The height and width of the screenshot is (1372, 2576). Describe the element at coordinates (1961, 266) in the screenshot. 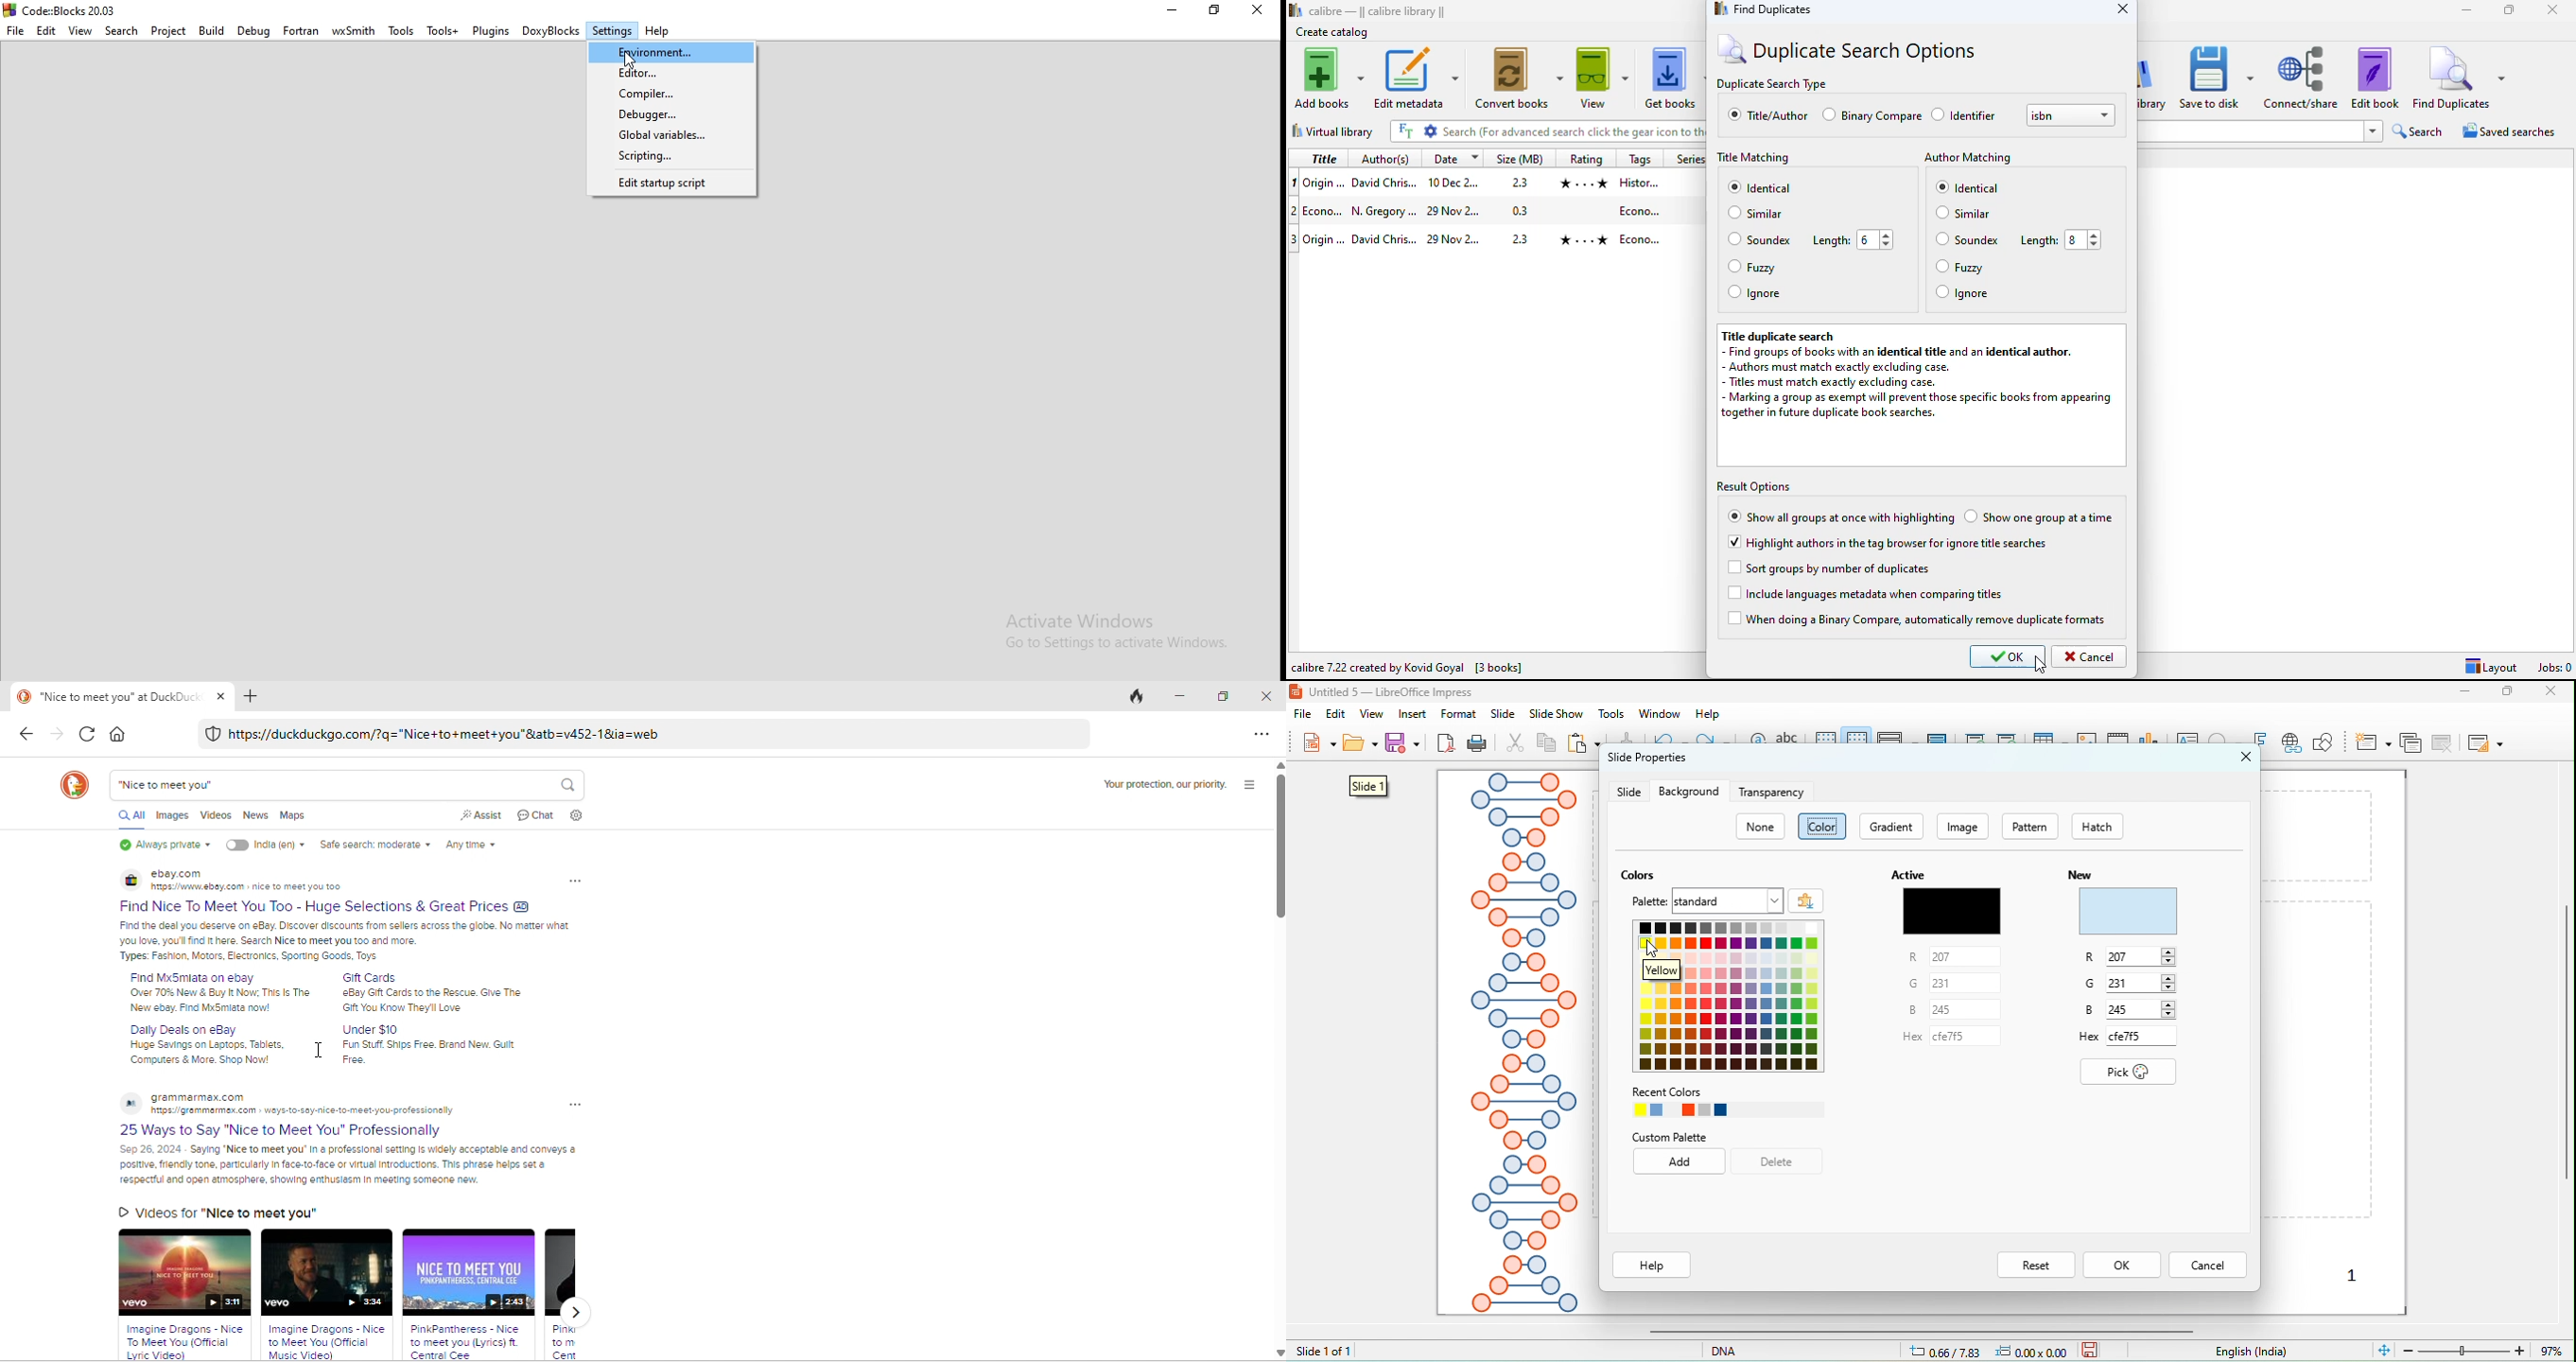

I see `fuzzy` at that location.